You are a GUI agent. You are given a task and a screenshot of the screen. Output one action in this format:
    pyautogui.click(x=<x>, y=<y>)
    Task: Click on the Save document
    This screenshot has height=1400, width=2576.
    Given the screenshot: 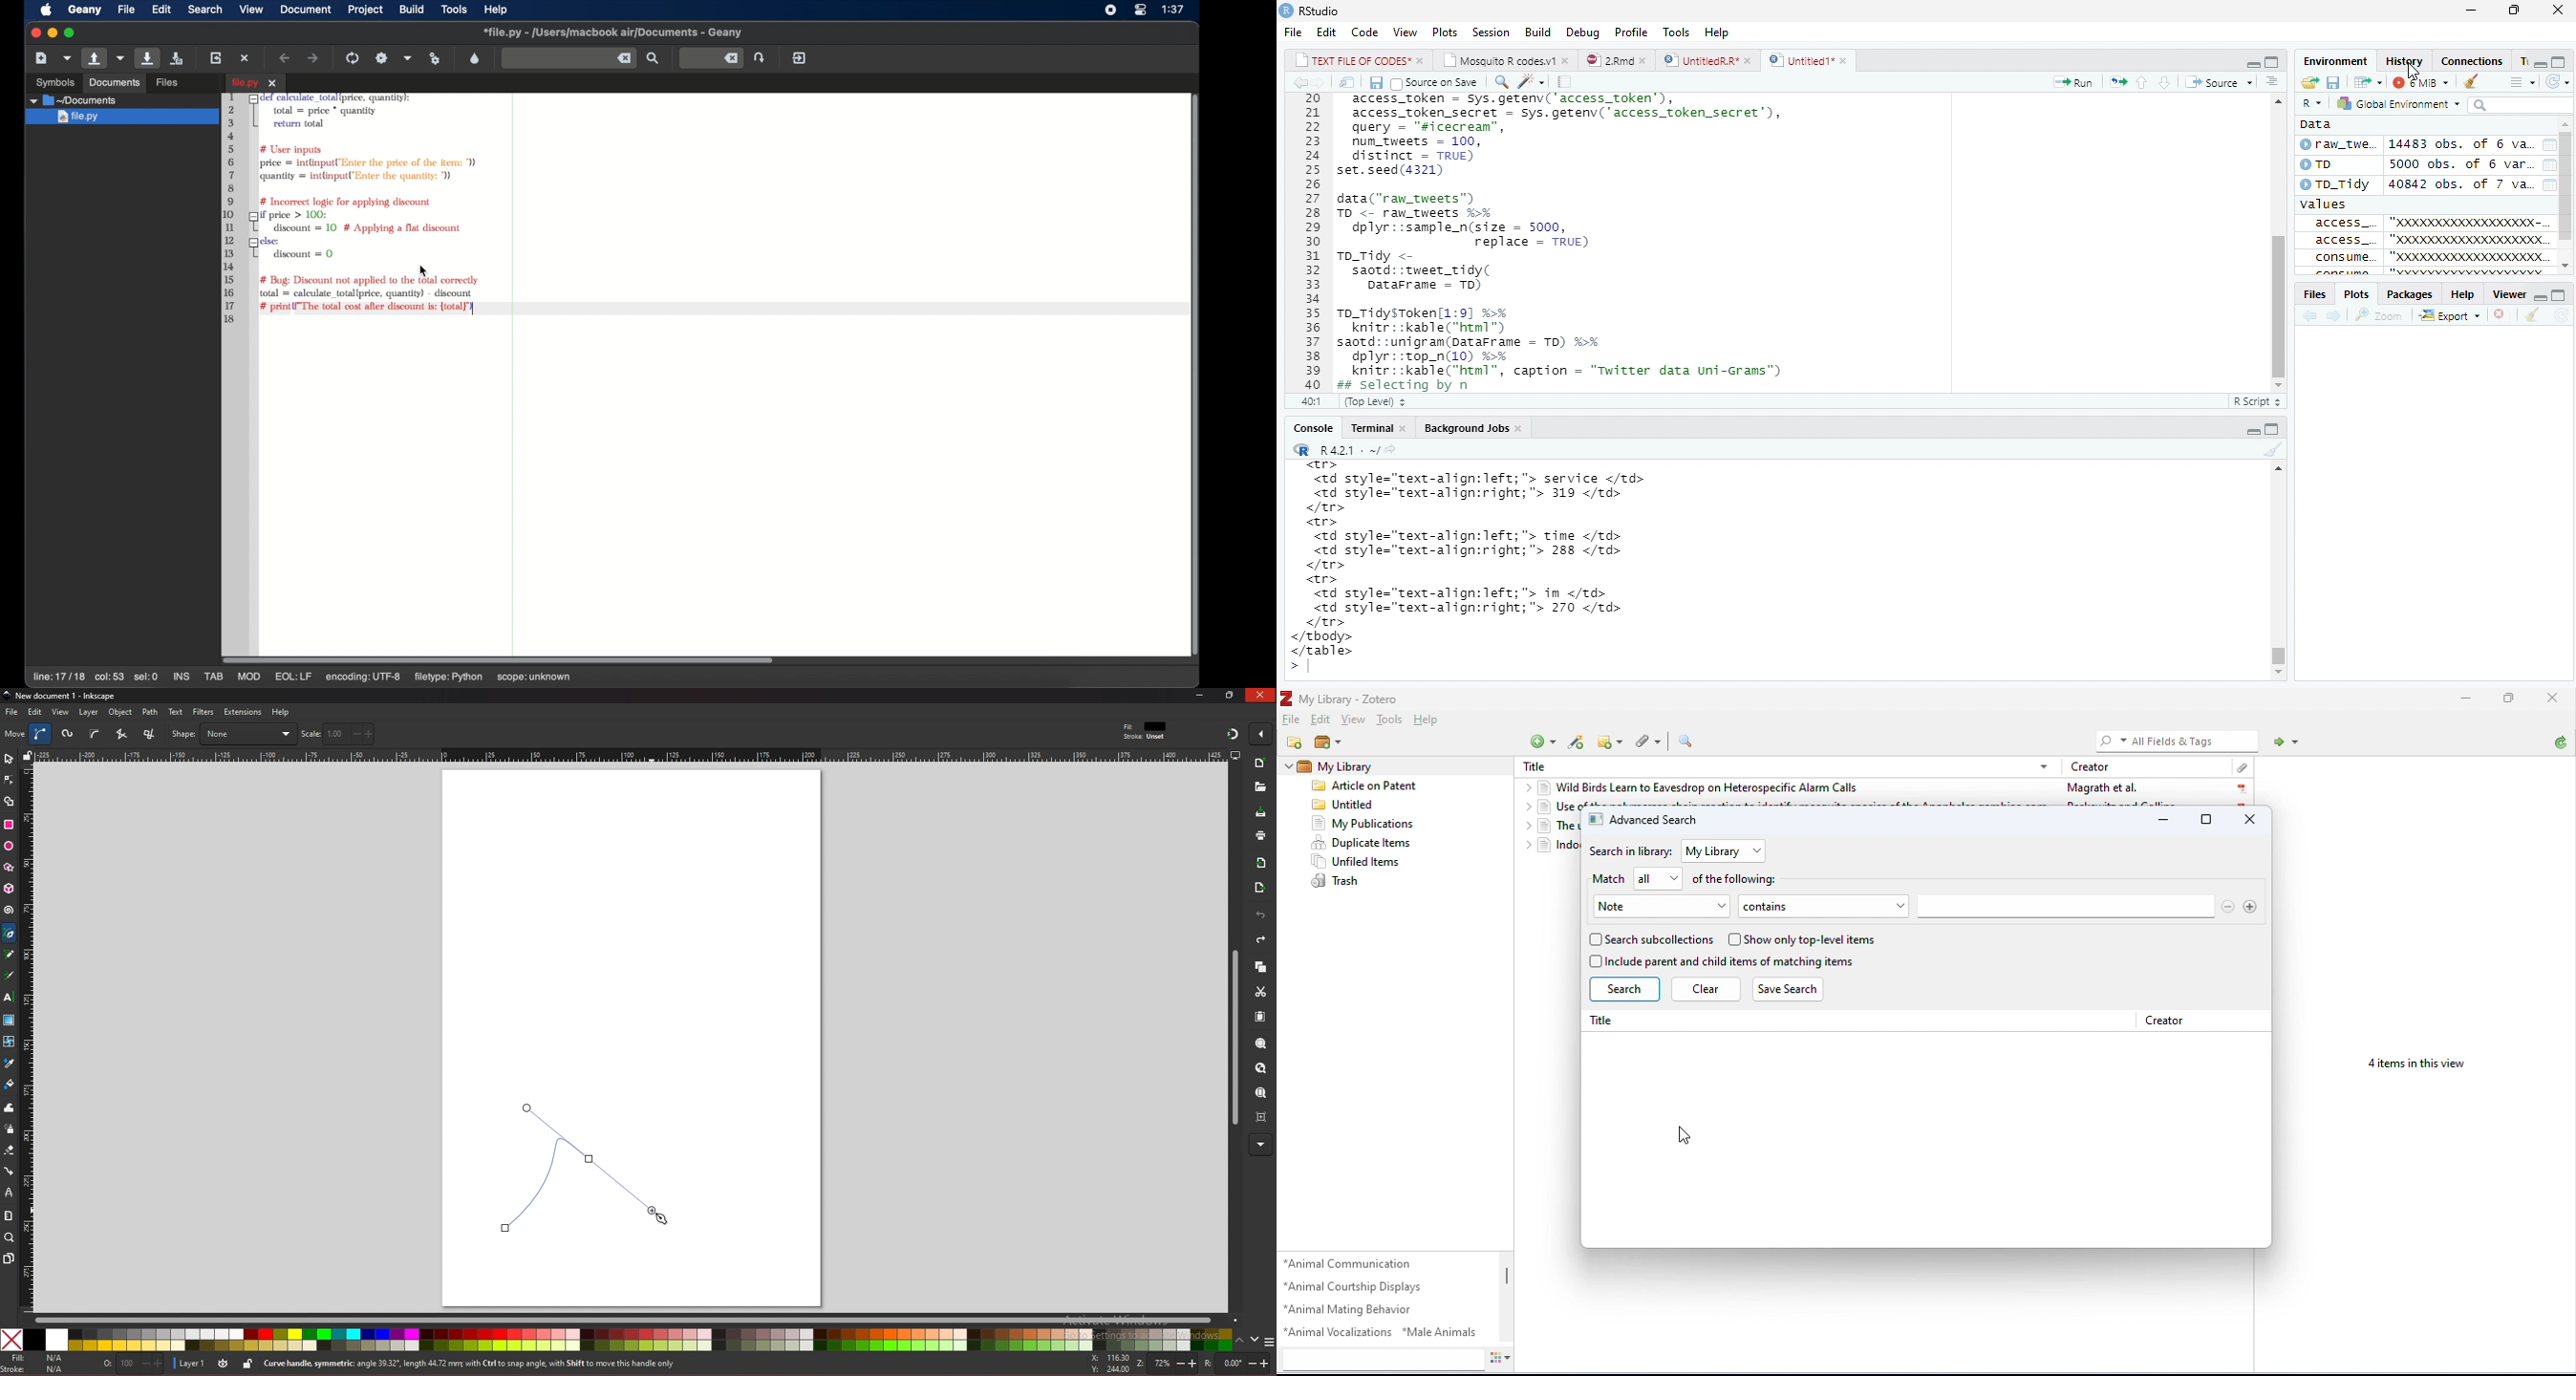 What is the action you would take?
    pyautogui.click(x=1374, y=82)
    